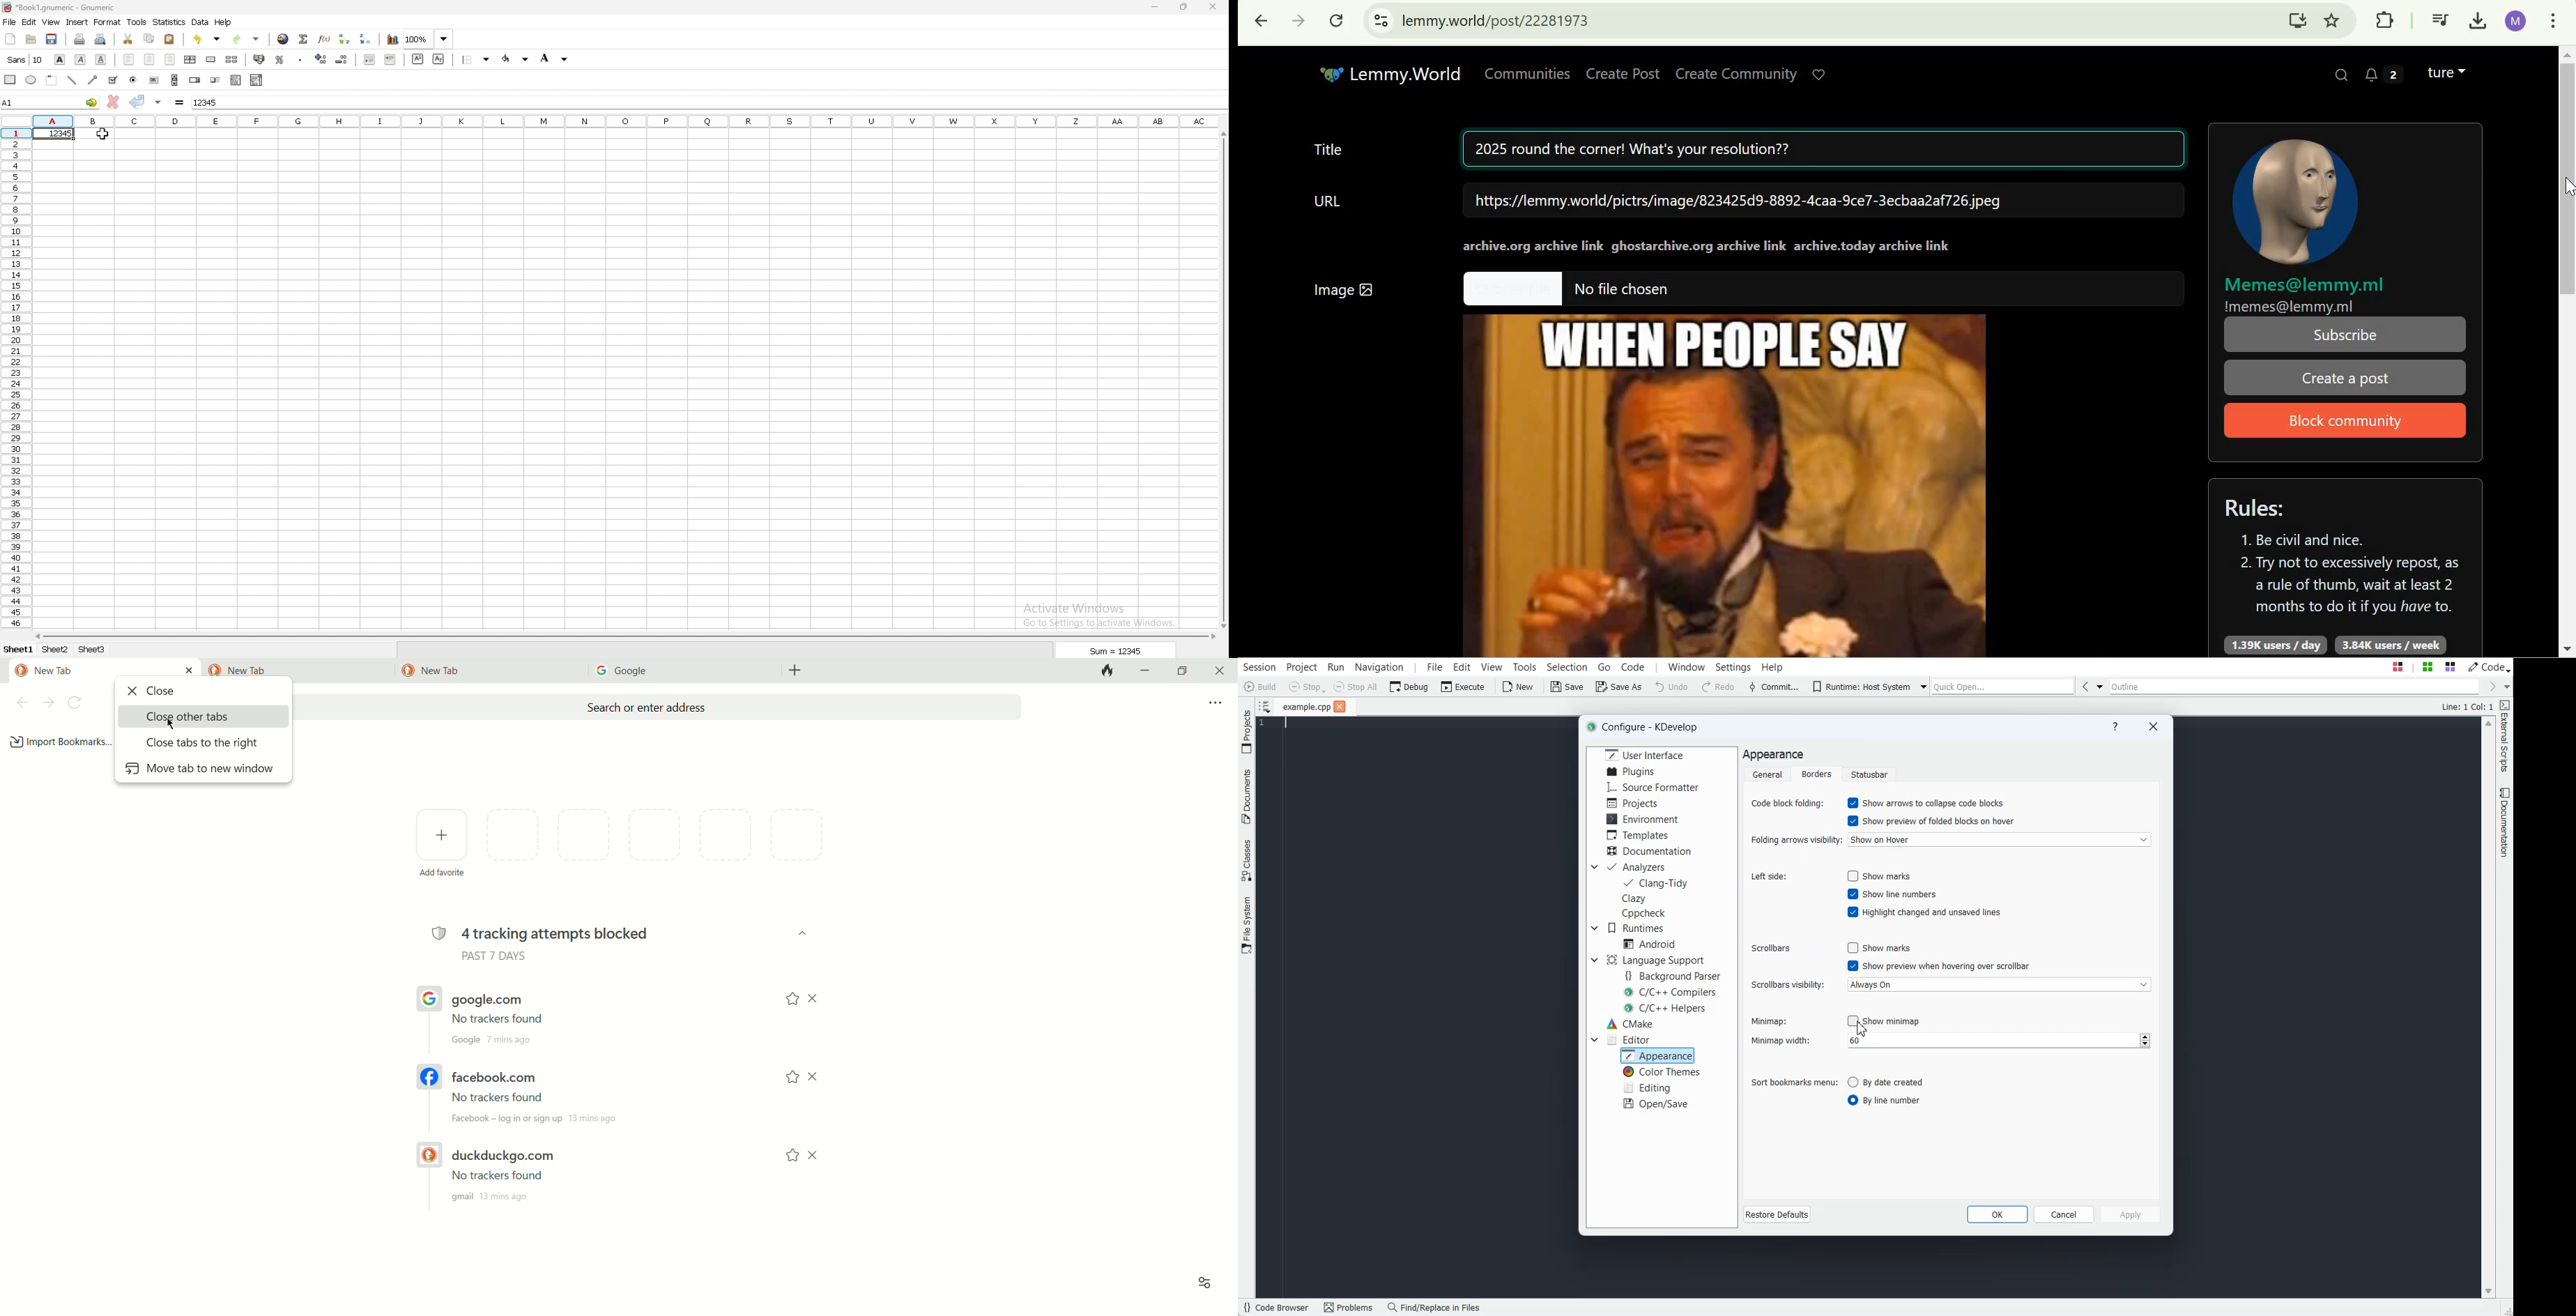  I want to click on 1.39K users/day, so click(2276, 645).